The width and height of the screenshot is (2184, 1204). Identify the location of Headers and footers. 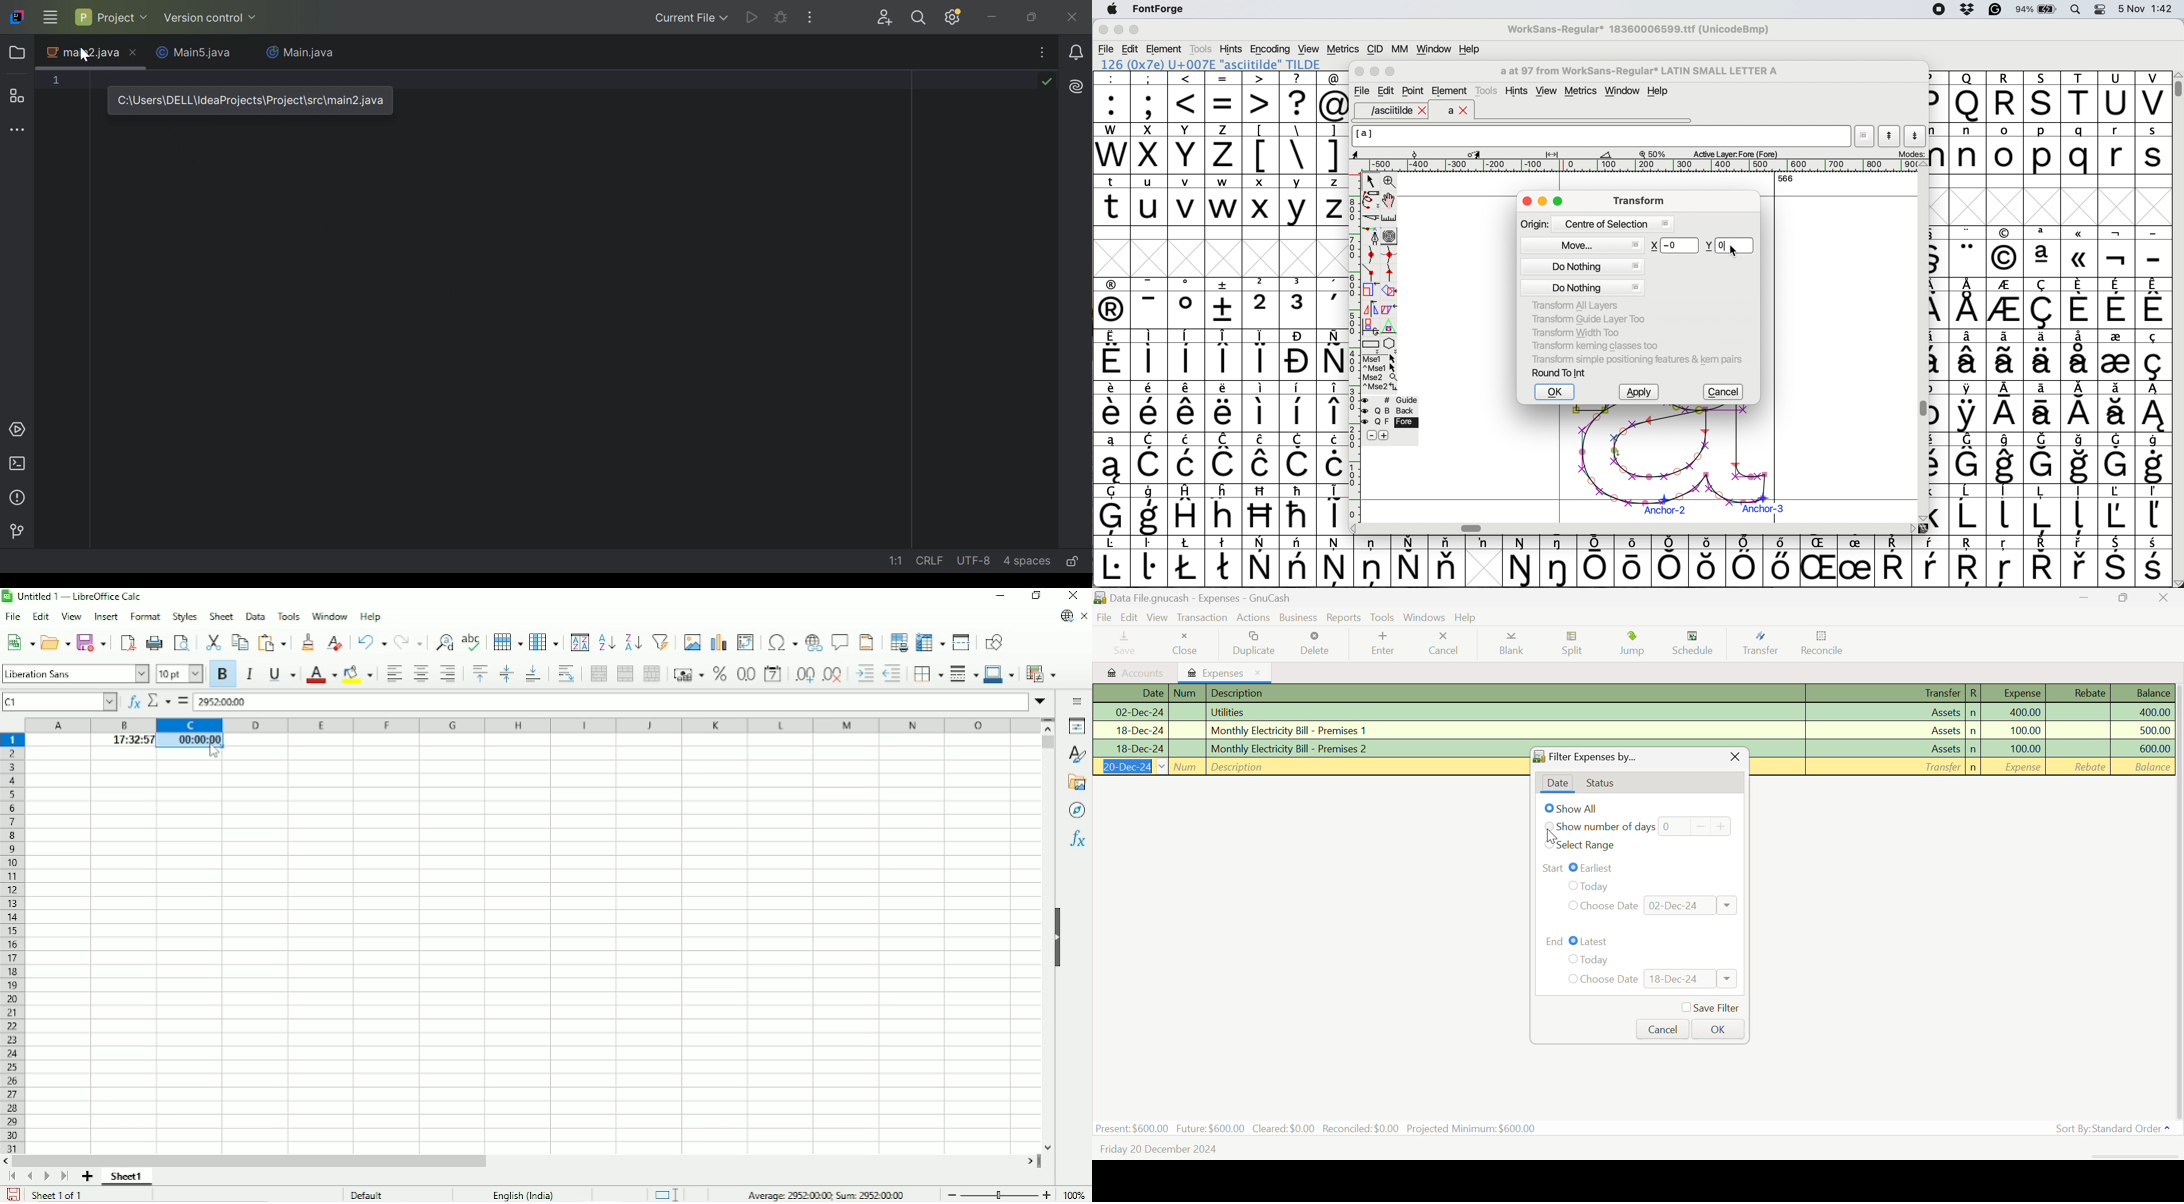
(867, 642).